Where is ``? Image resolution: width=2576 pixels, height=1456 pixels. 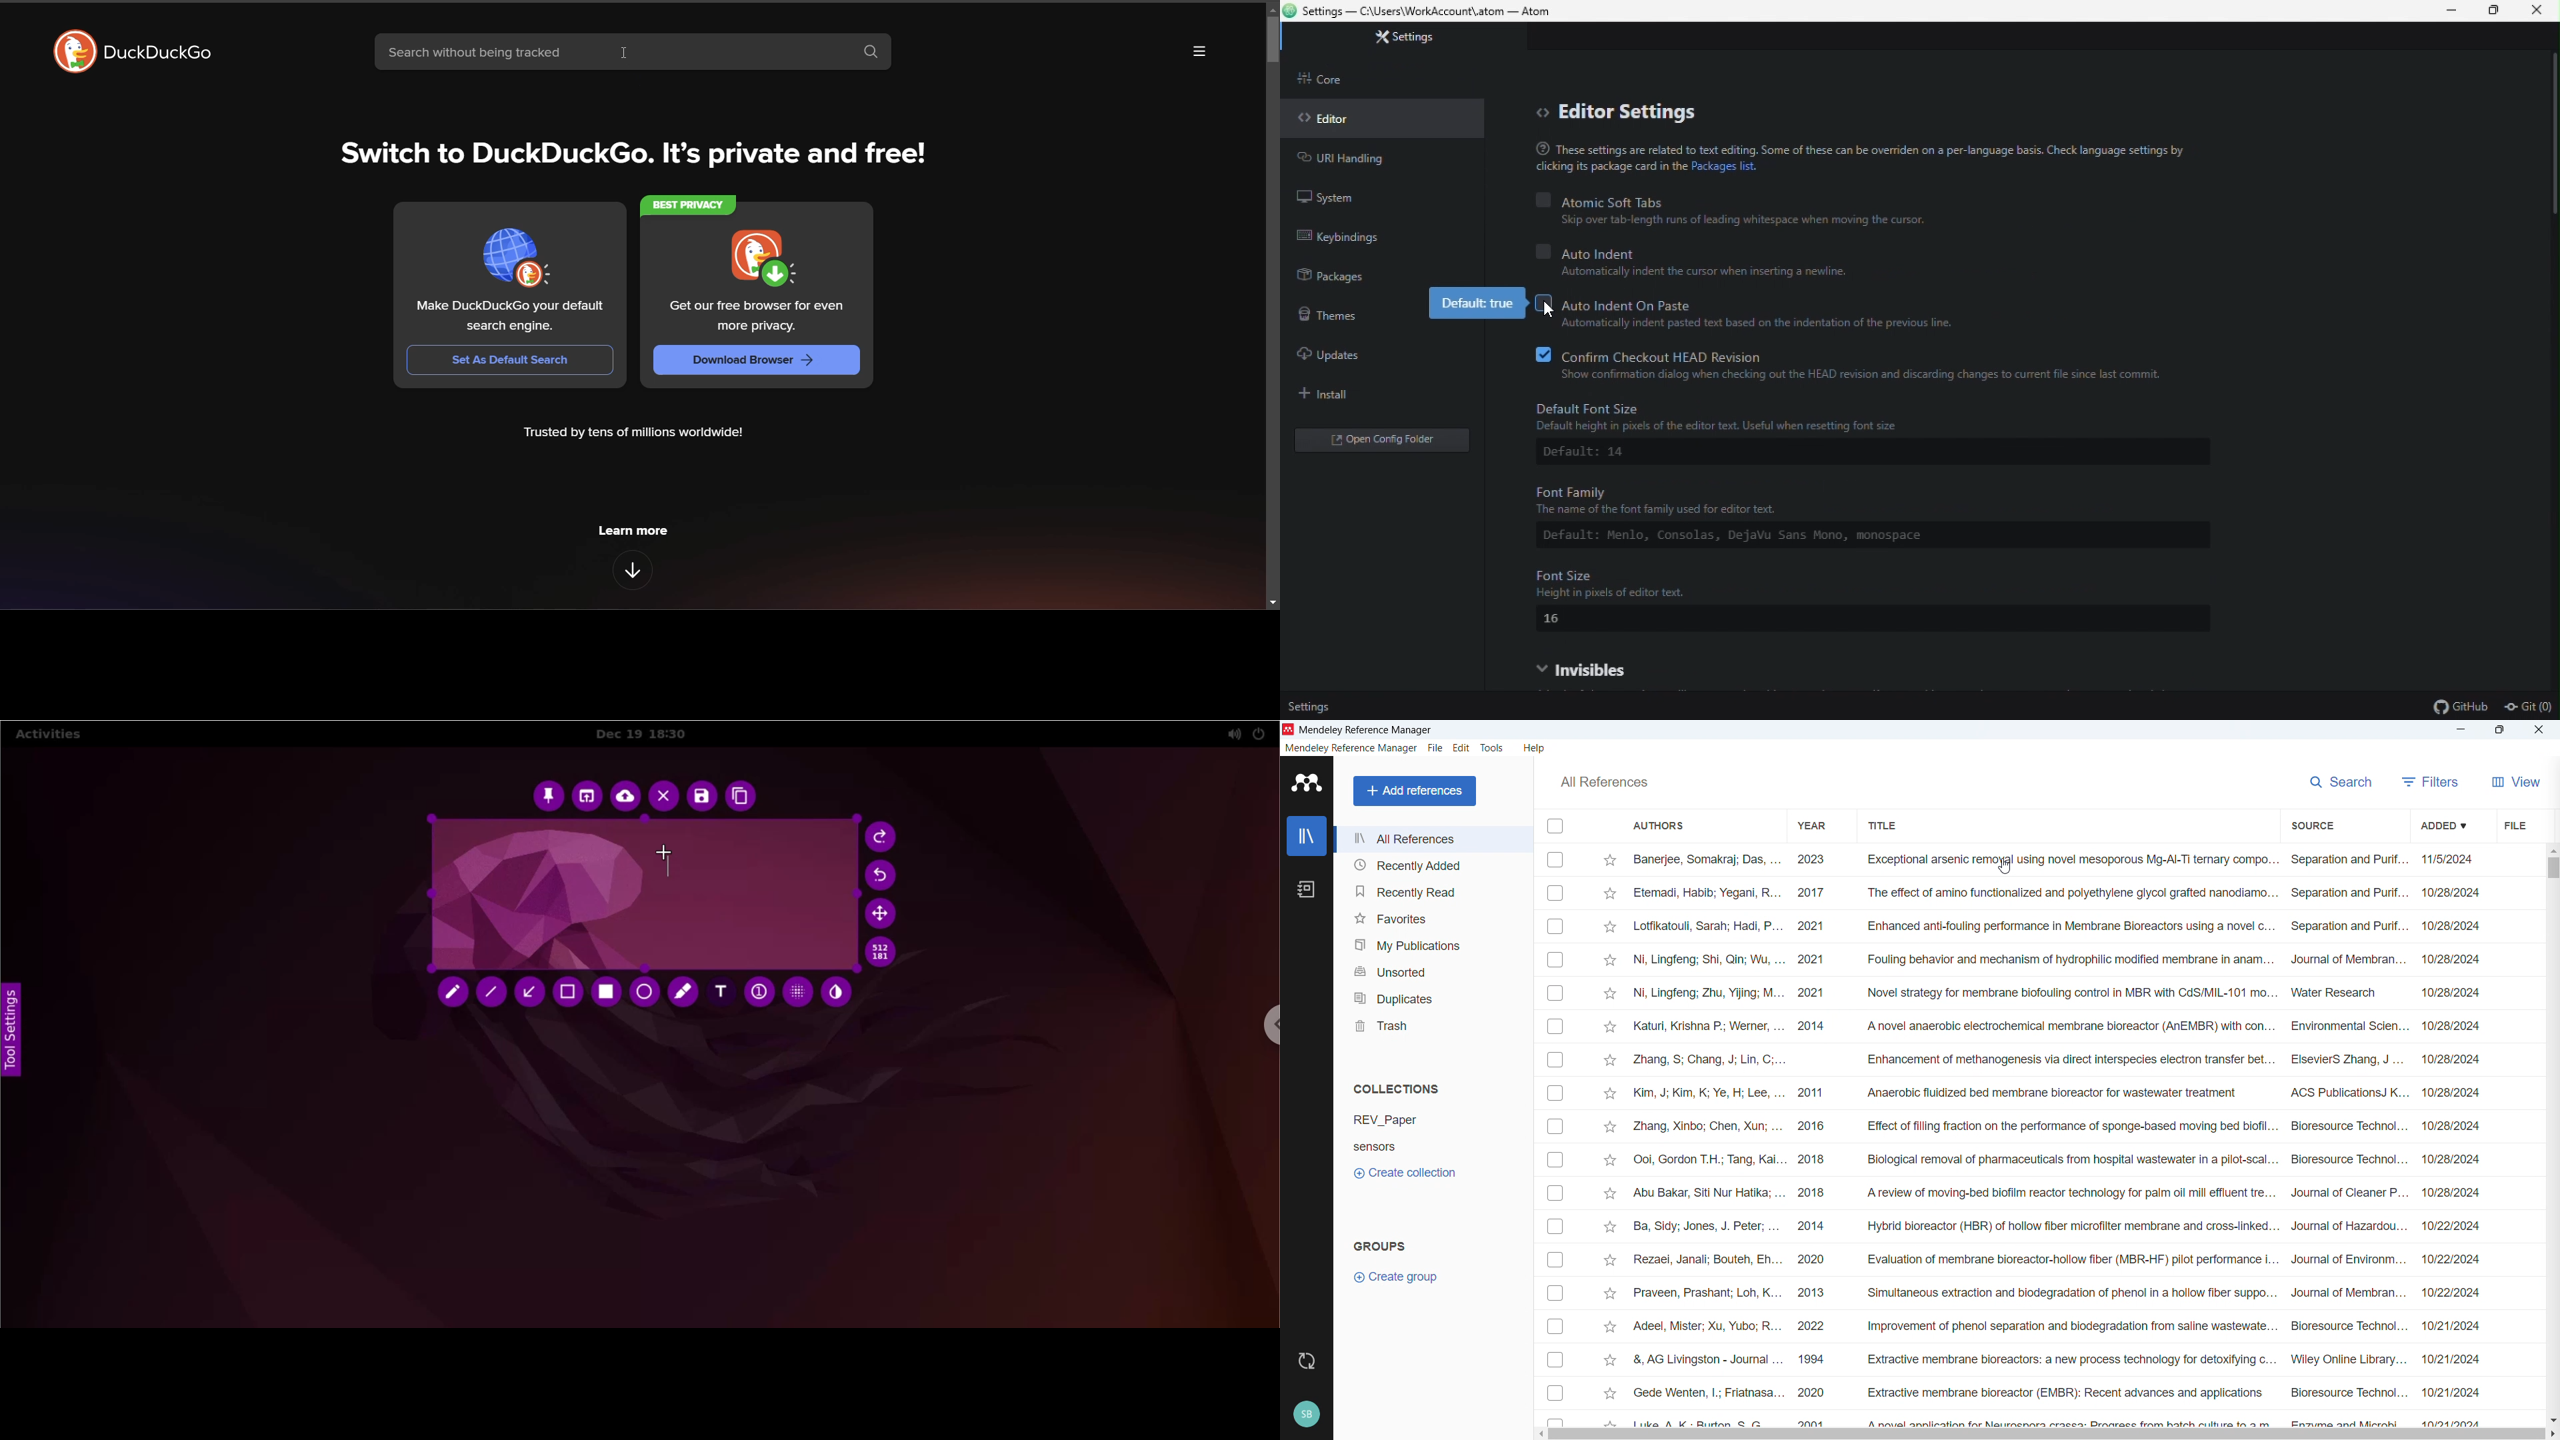  is located at coordinates (1557, 1259).